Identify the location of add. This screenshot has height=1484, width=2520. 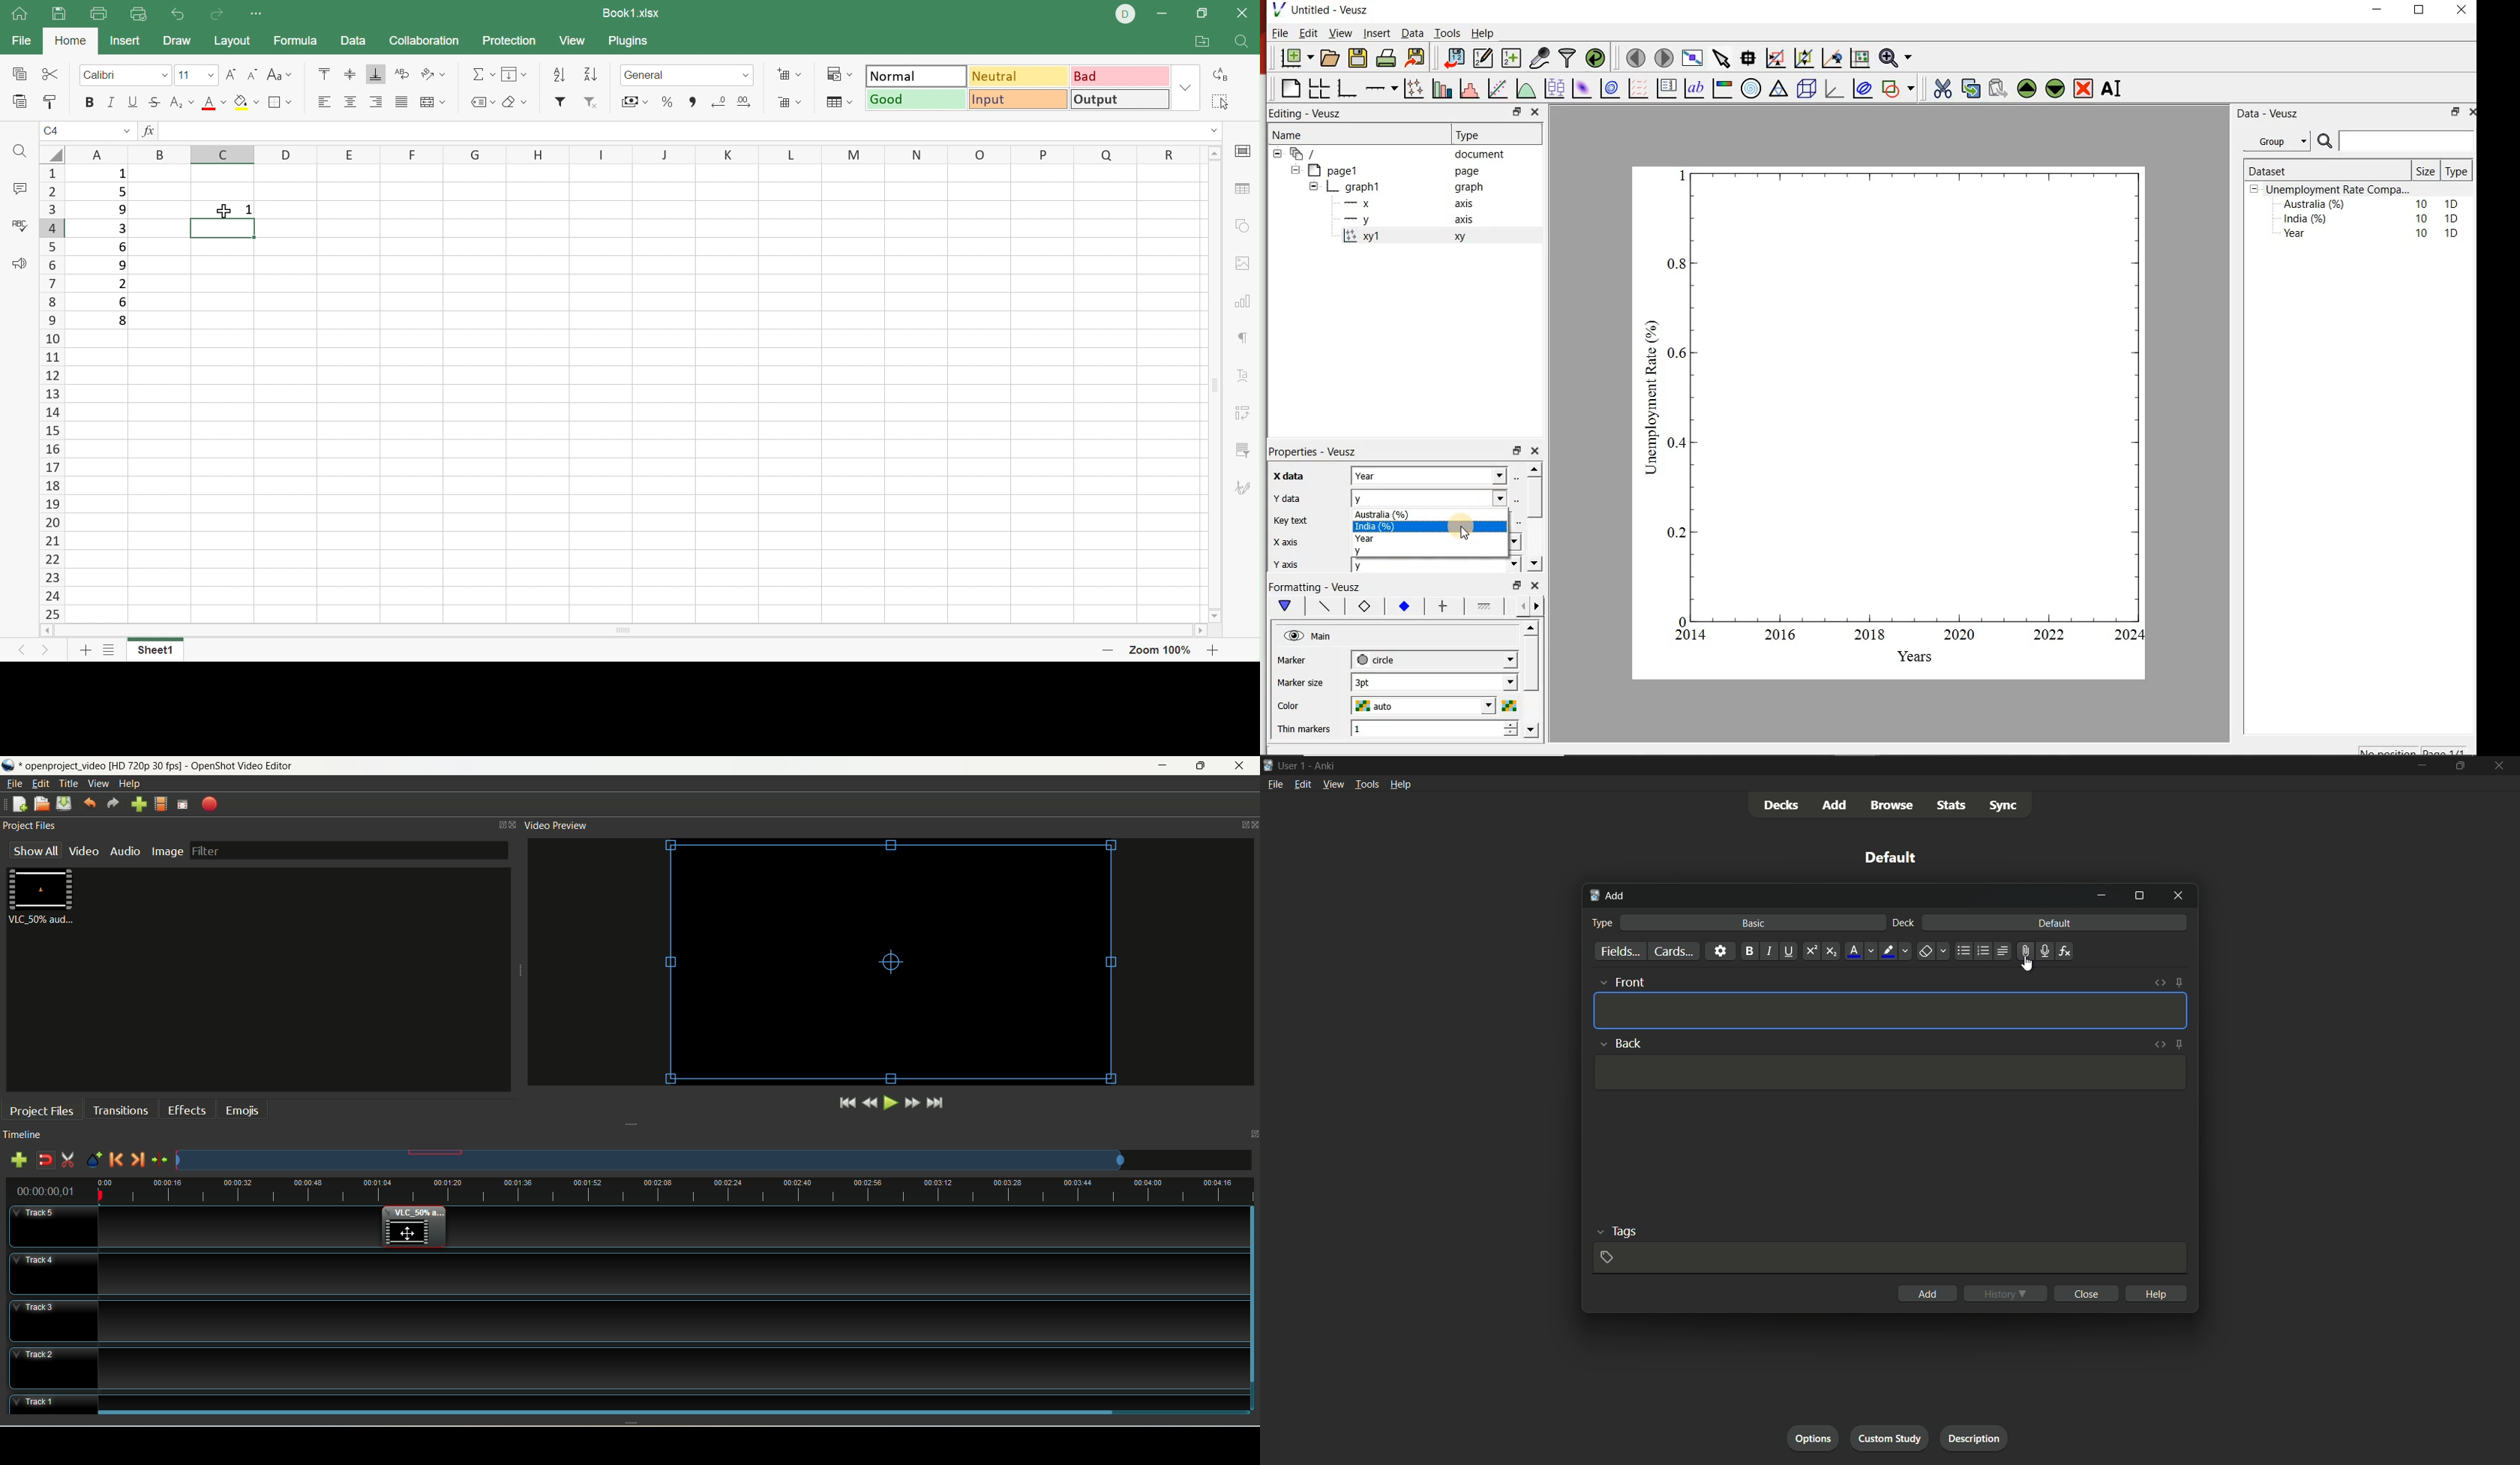
(1606, 895).